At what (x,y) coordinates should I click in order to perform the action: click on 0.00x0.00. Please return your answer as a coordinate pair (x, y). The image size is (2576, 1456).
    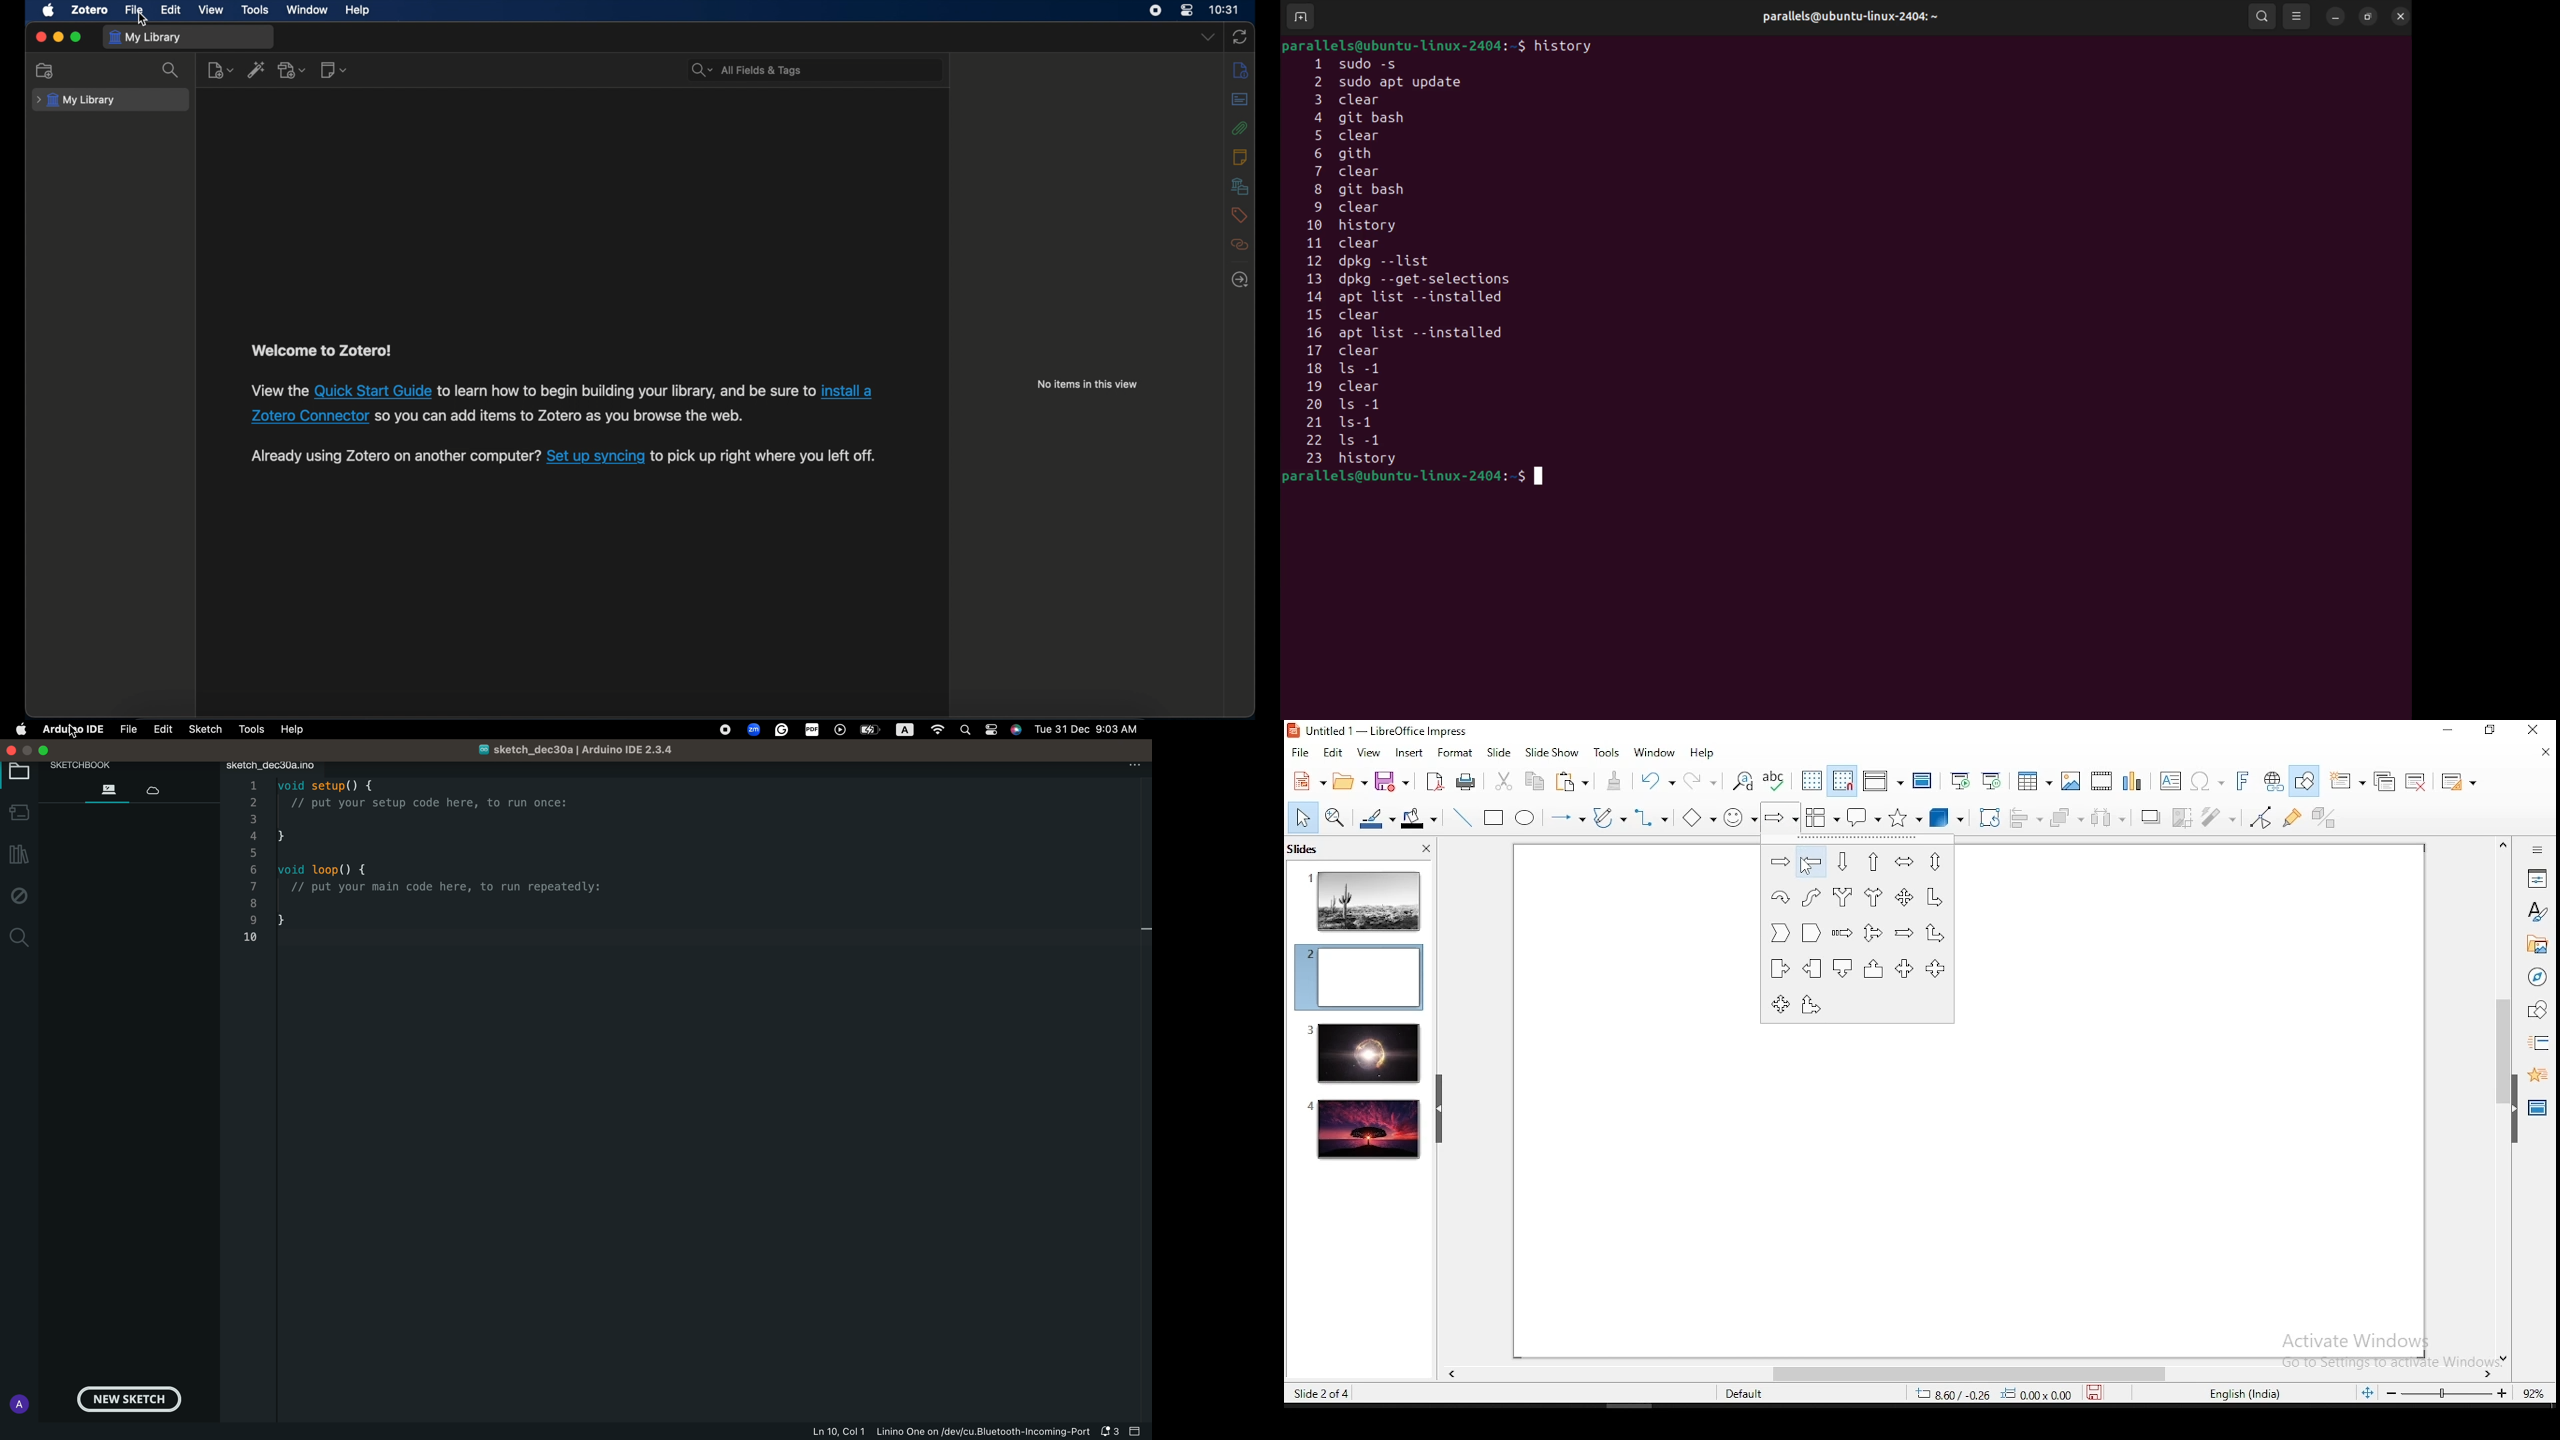
    Looking at the image, I should click on (2037, 1394).